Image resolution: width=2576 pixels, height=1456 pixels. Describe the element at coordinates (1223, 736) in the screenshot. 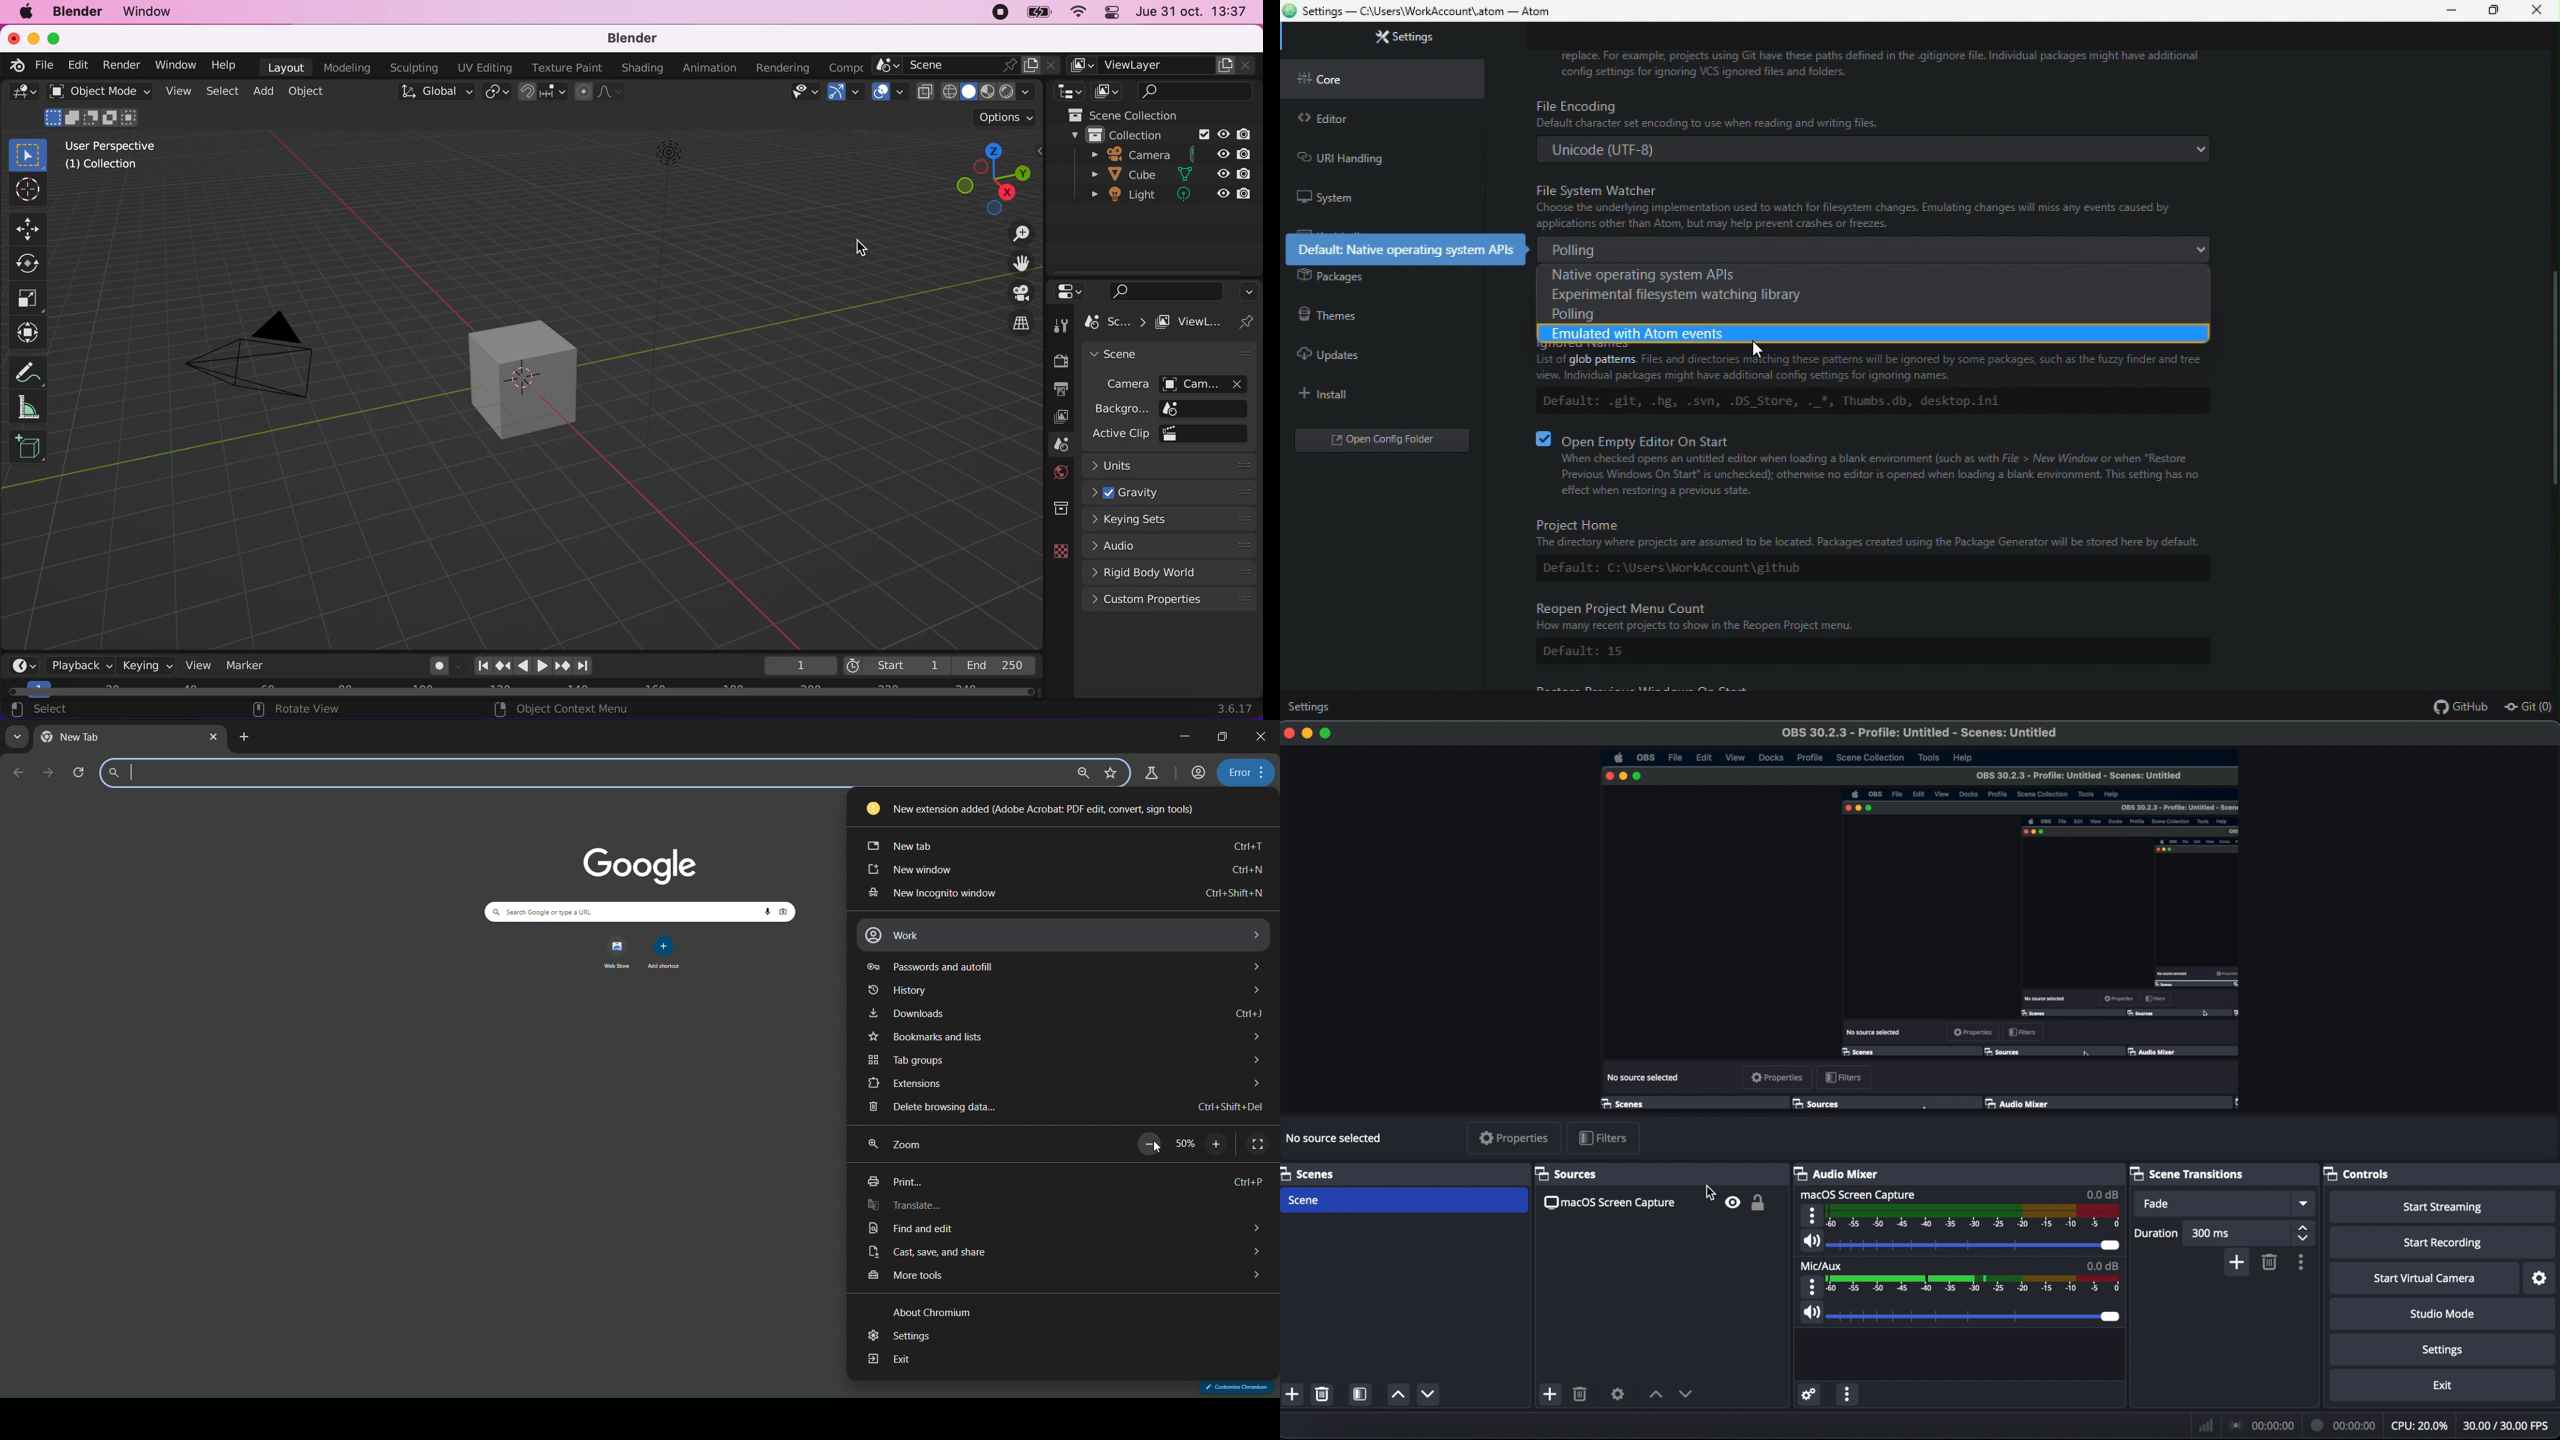

I see `restore down` at that location.